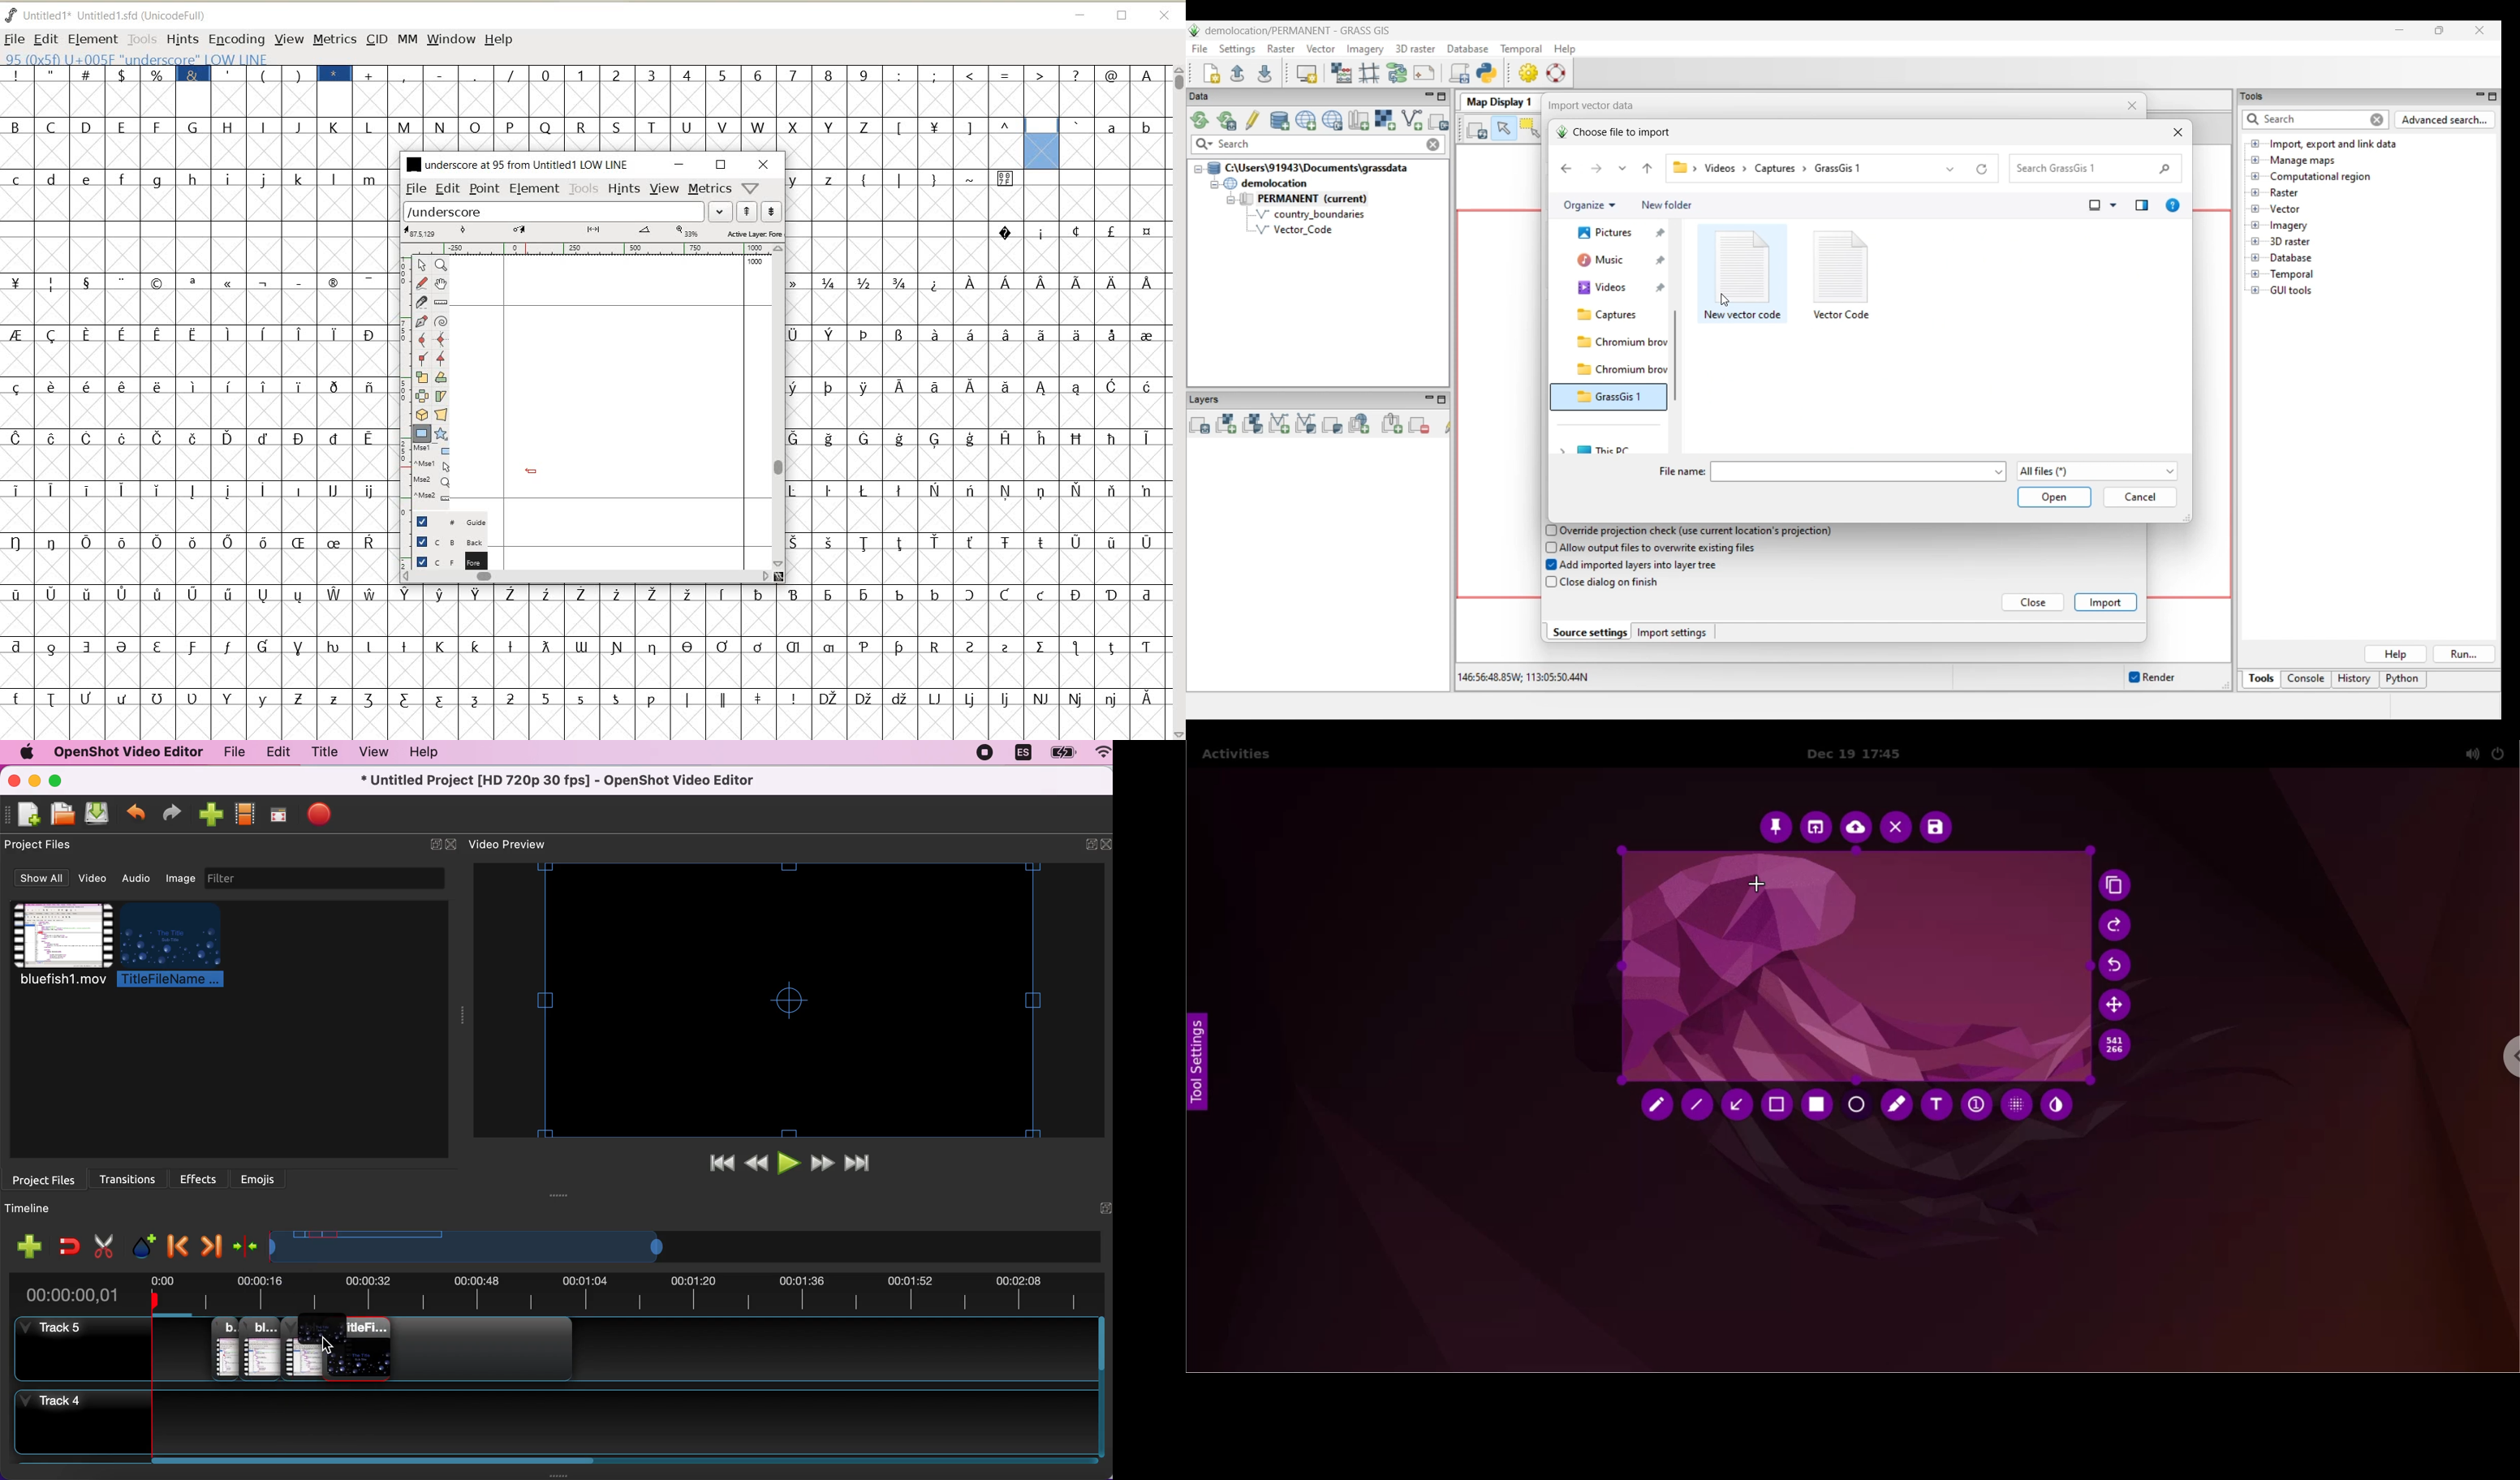  Describe the element at coordinates (791, 1165) in the screenshot. I see `play` at that location.